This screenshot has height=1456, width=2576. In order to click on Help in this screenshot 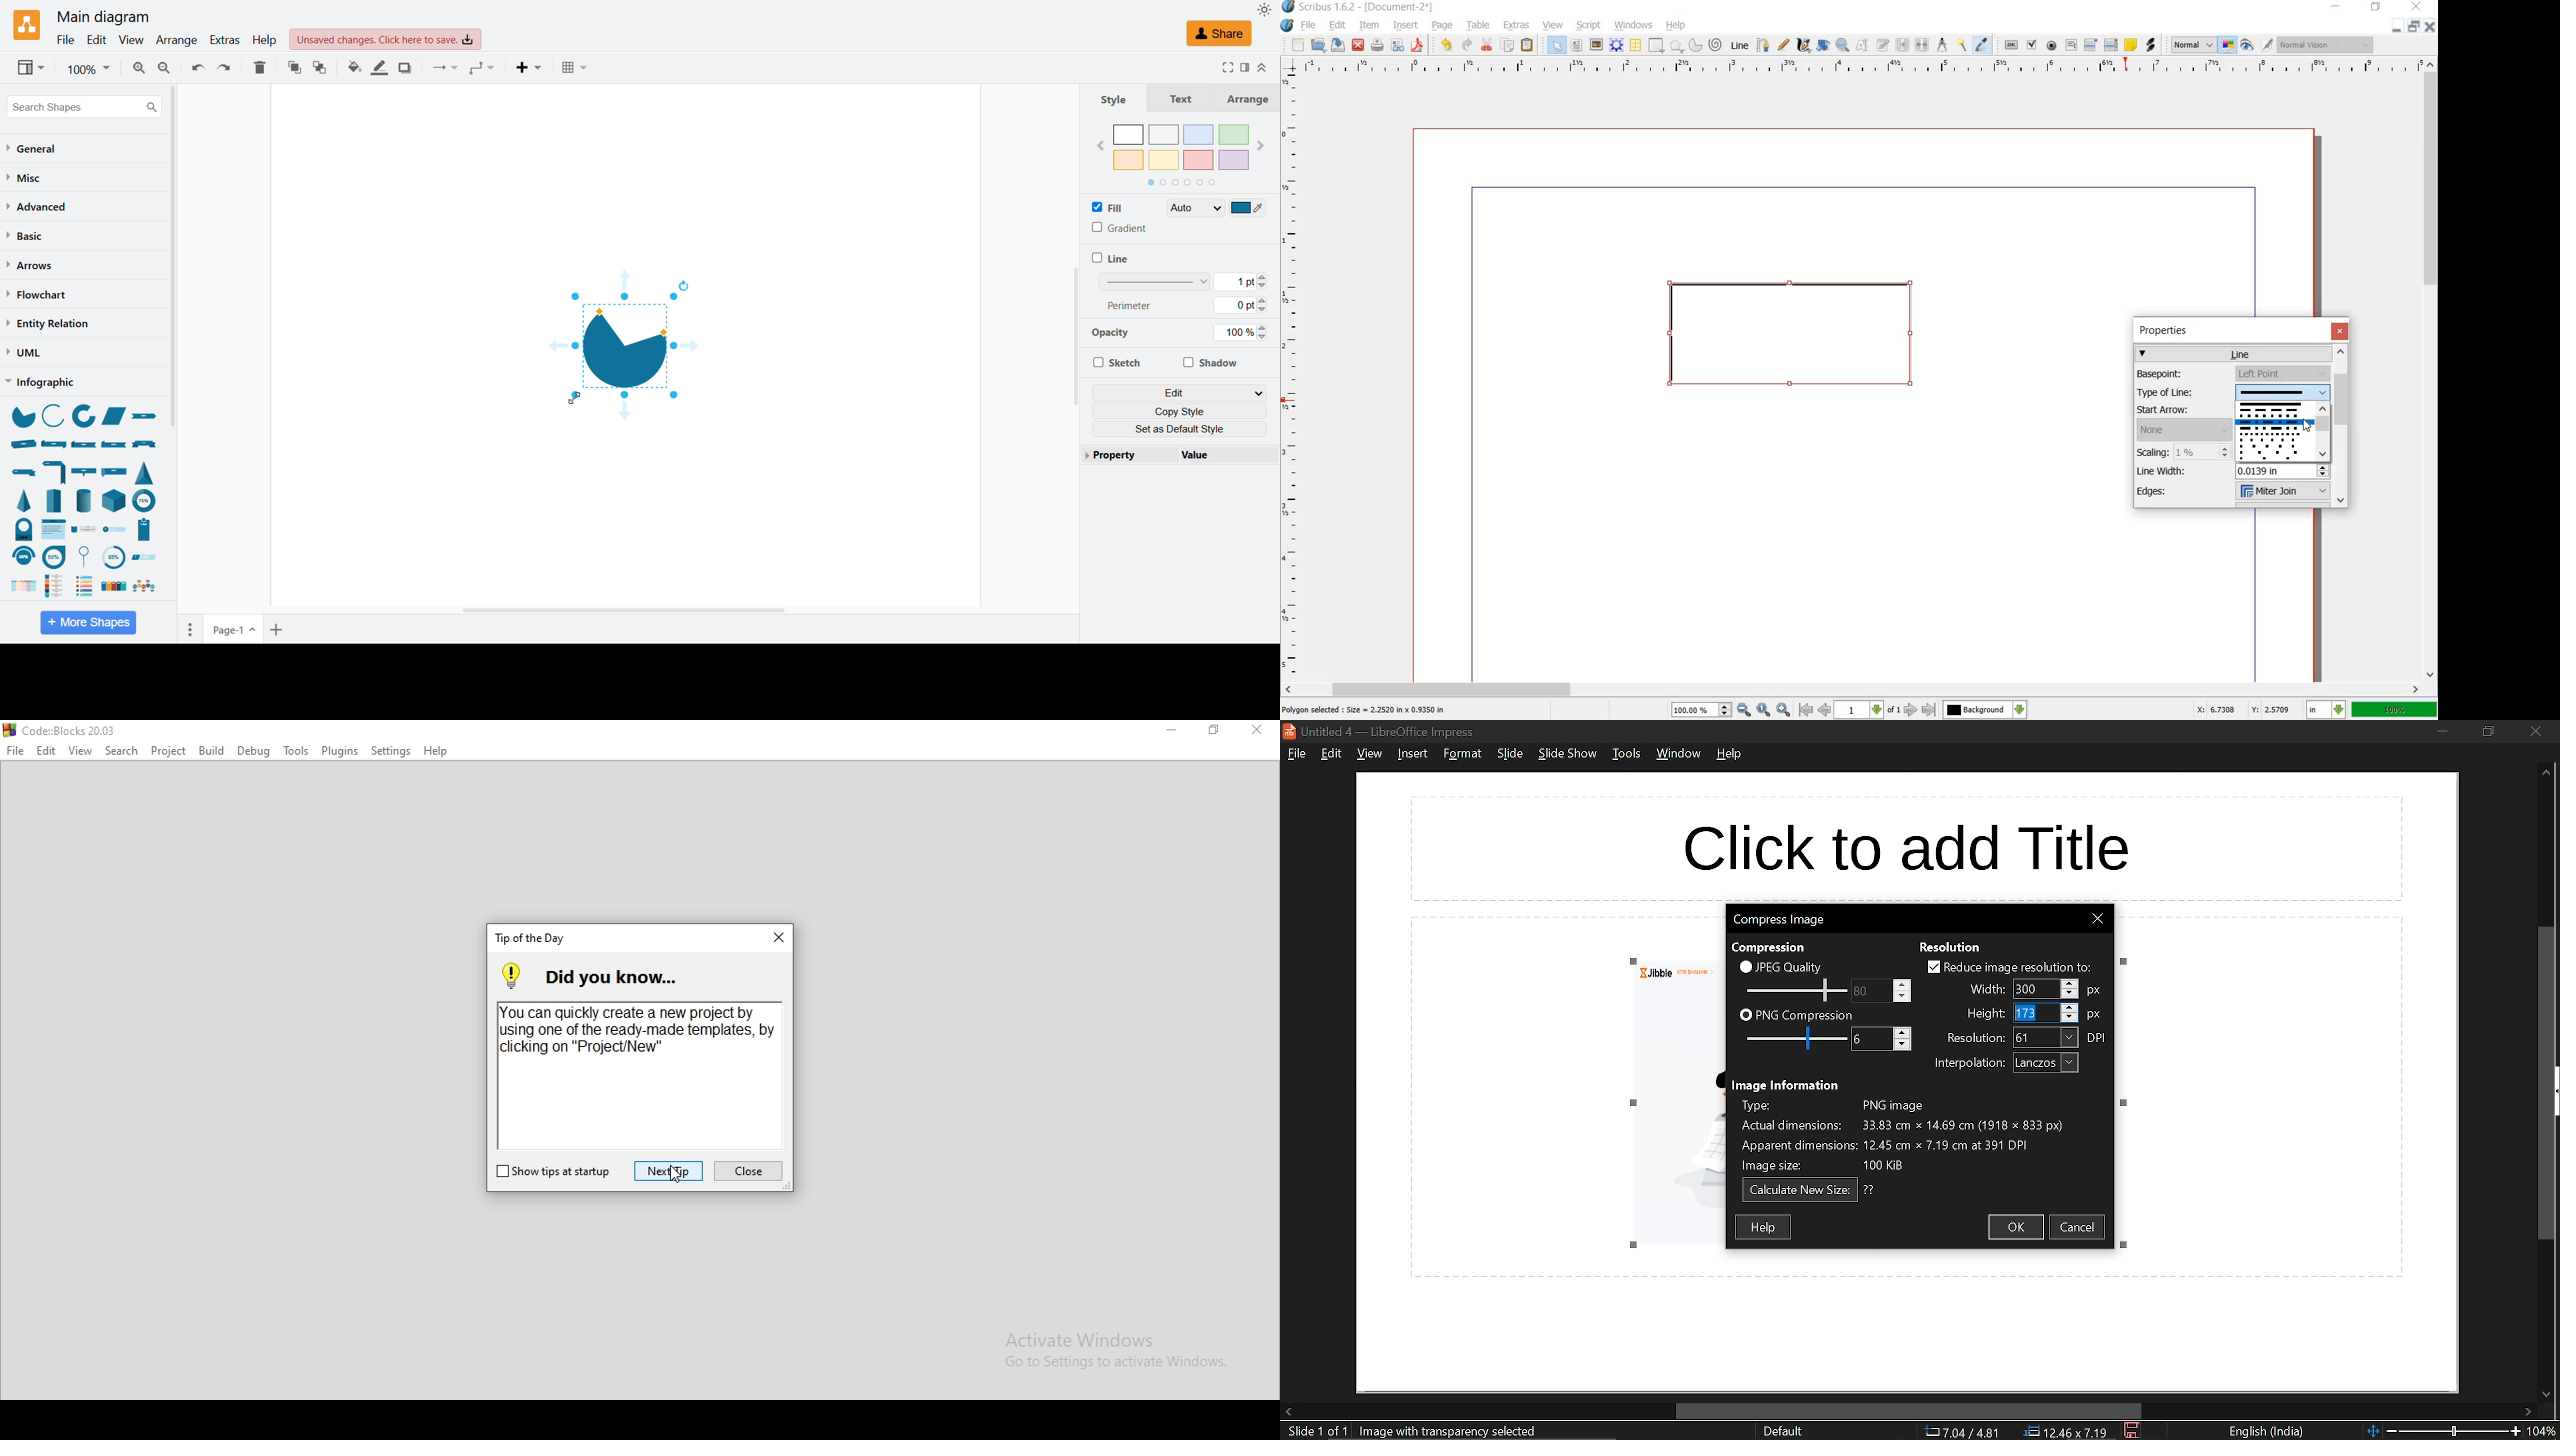, I will do `click(439, 753)`.